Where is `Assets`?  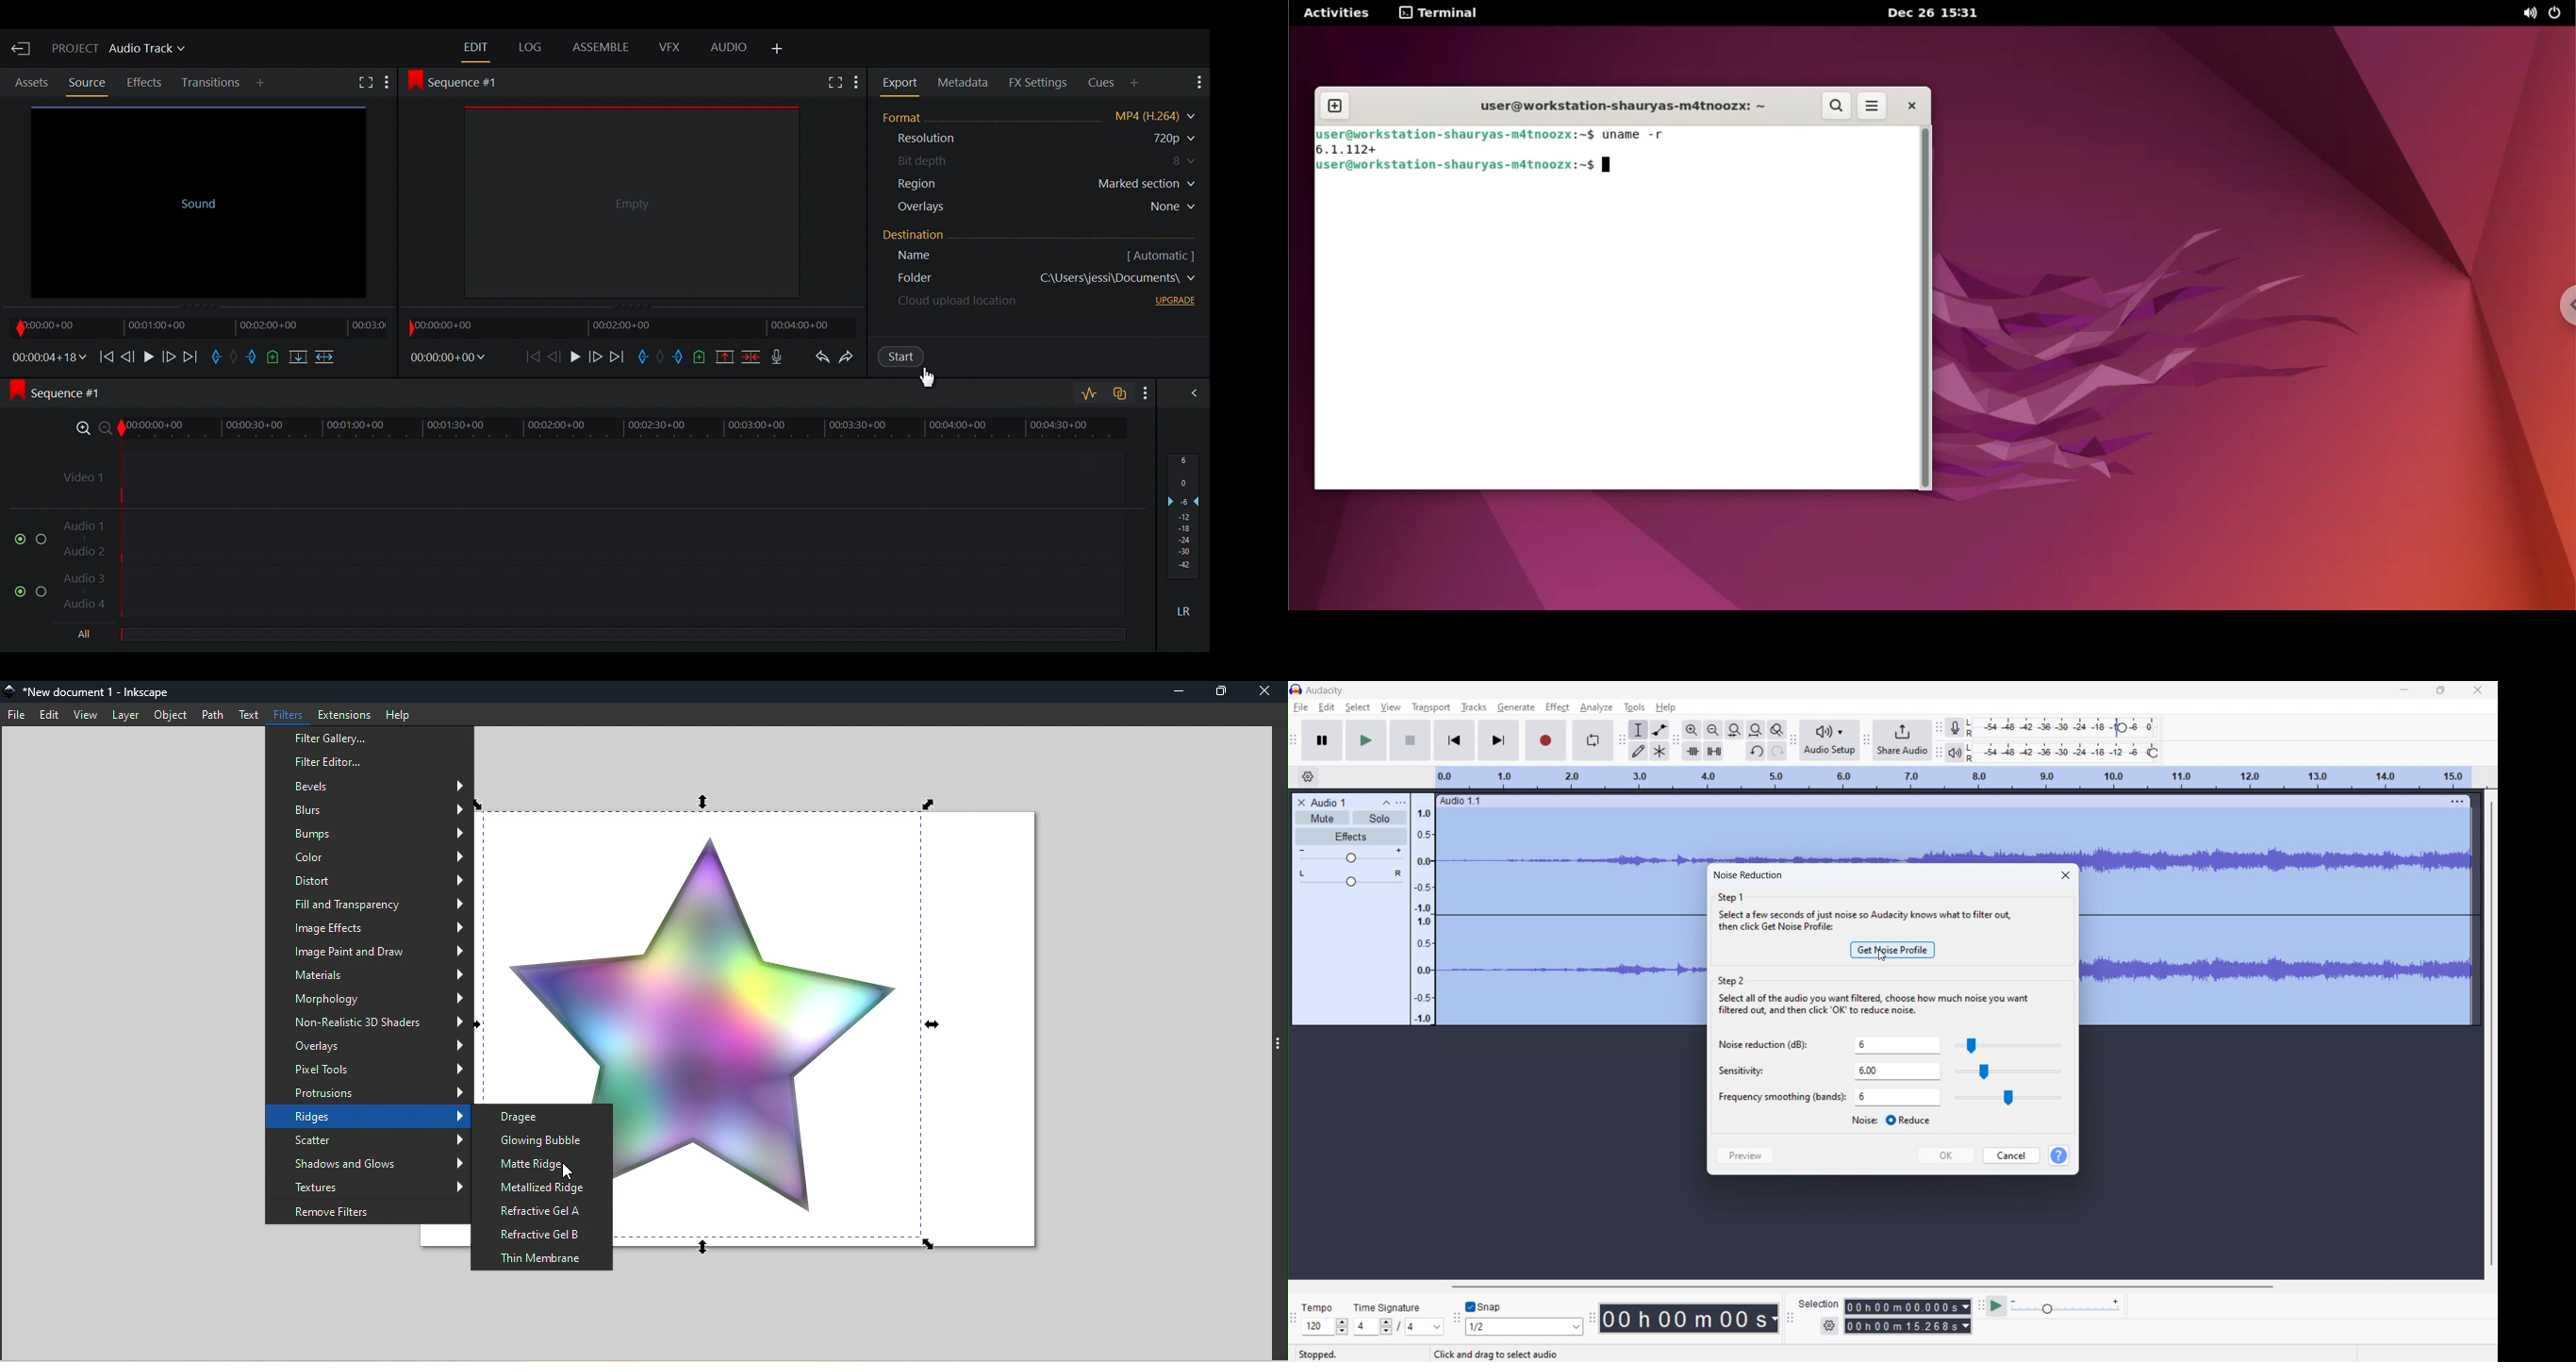
Assets is located at coordinates (32, 83).